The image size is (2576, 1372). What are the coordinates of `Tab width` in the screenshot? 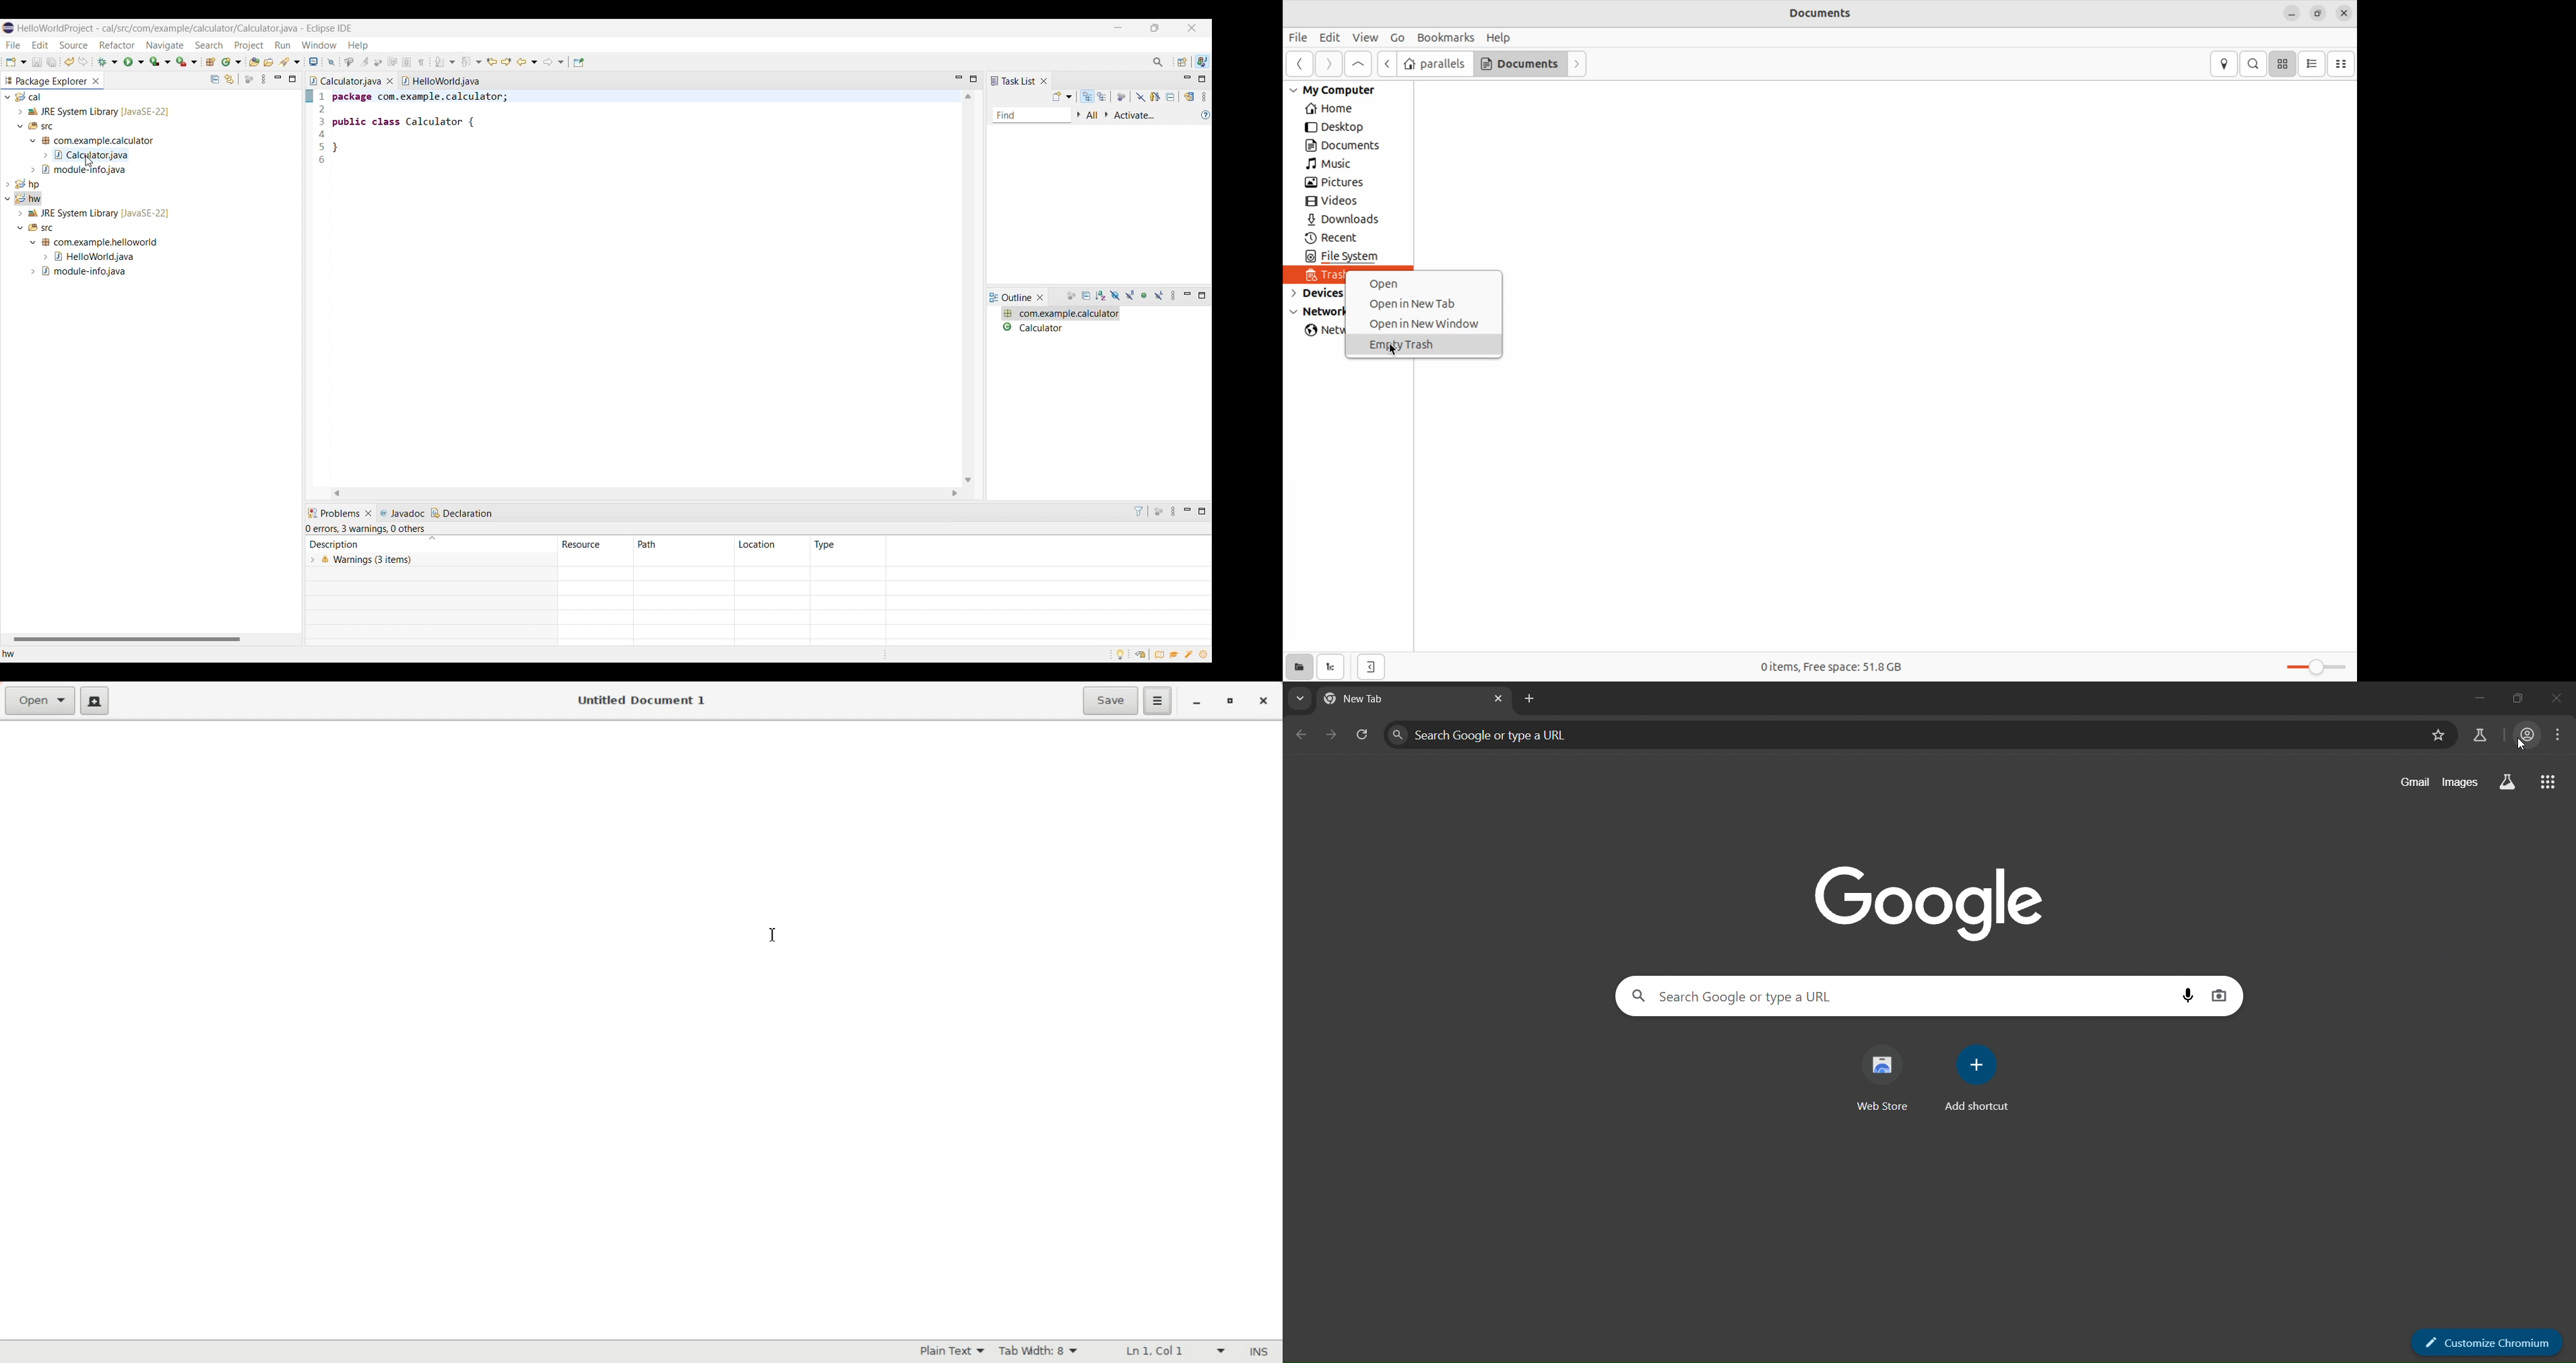 It's located at (1039, 1351).